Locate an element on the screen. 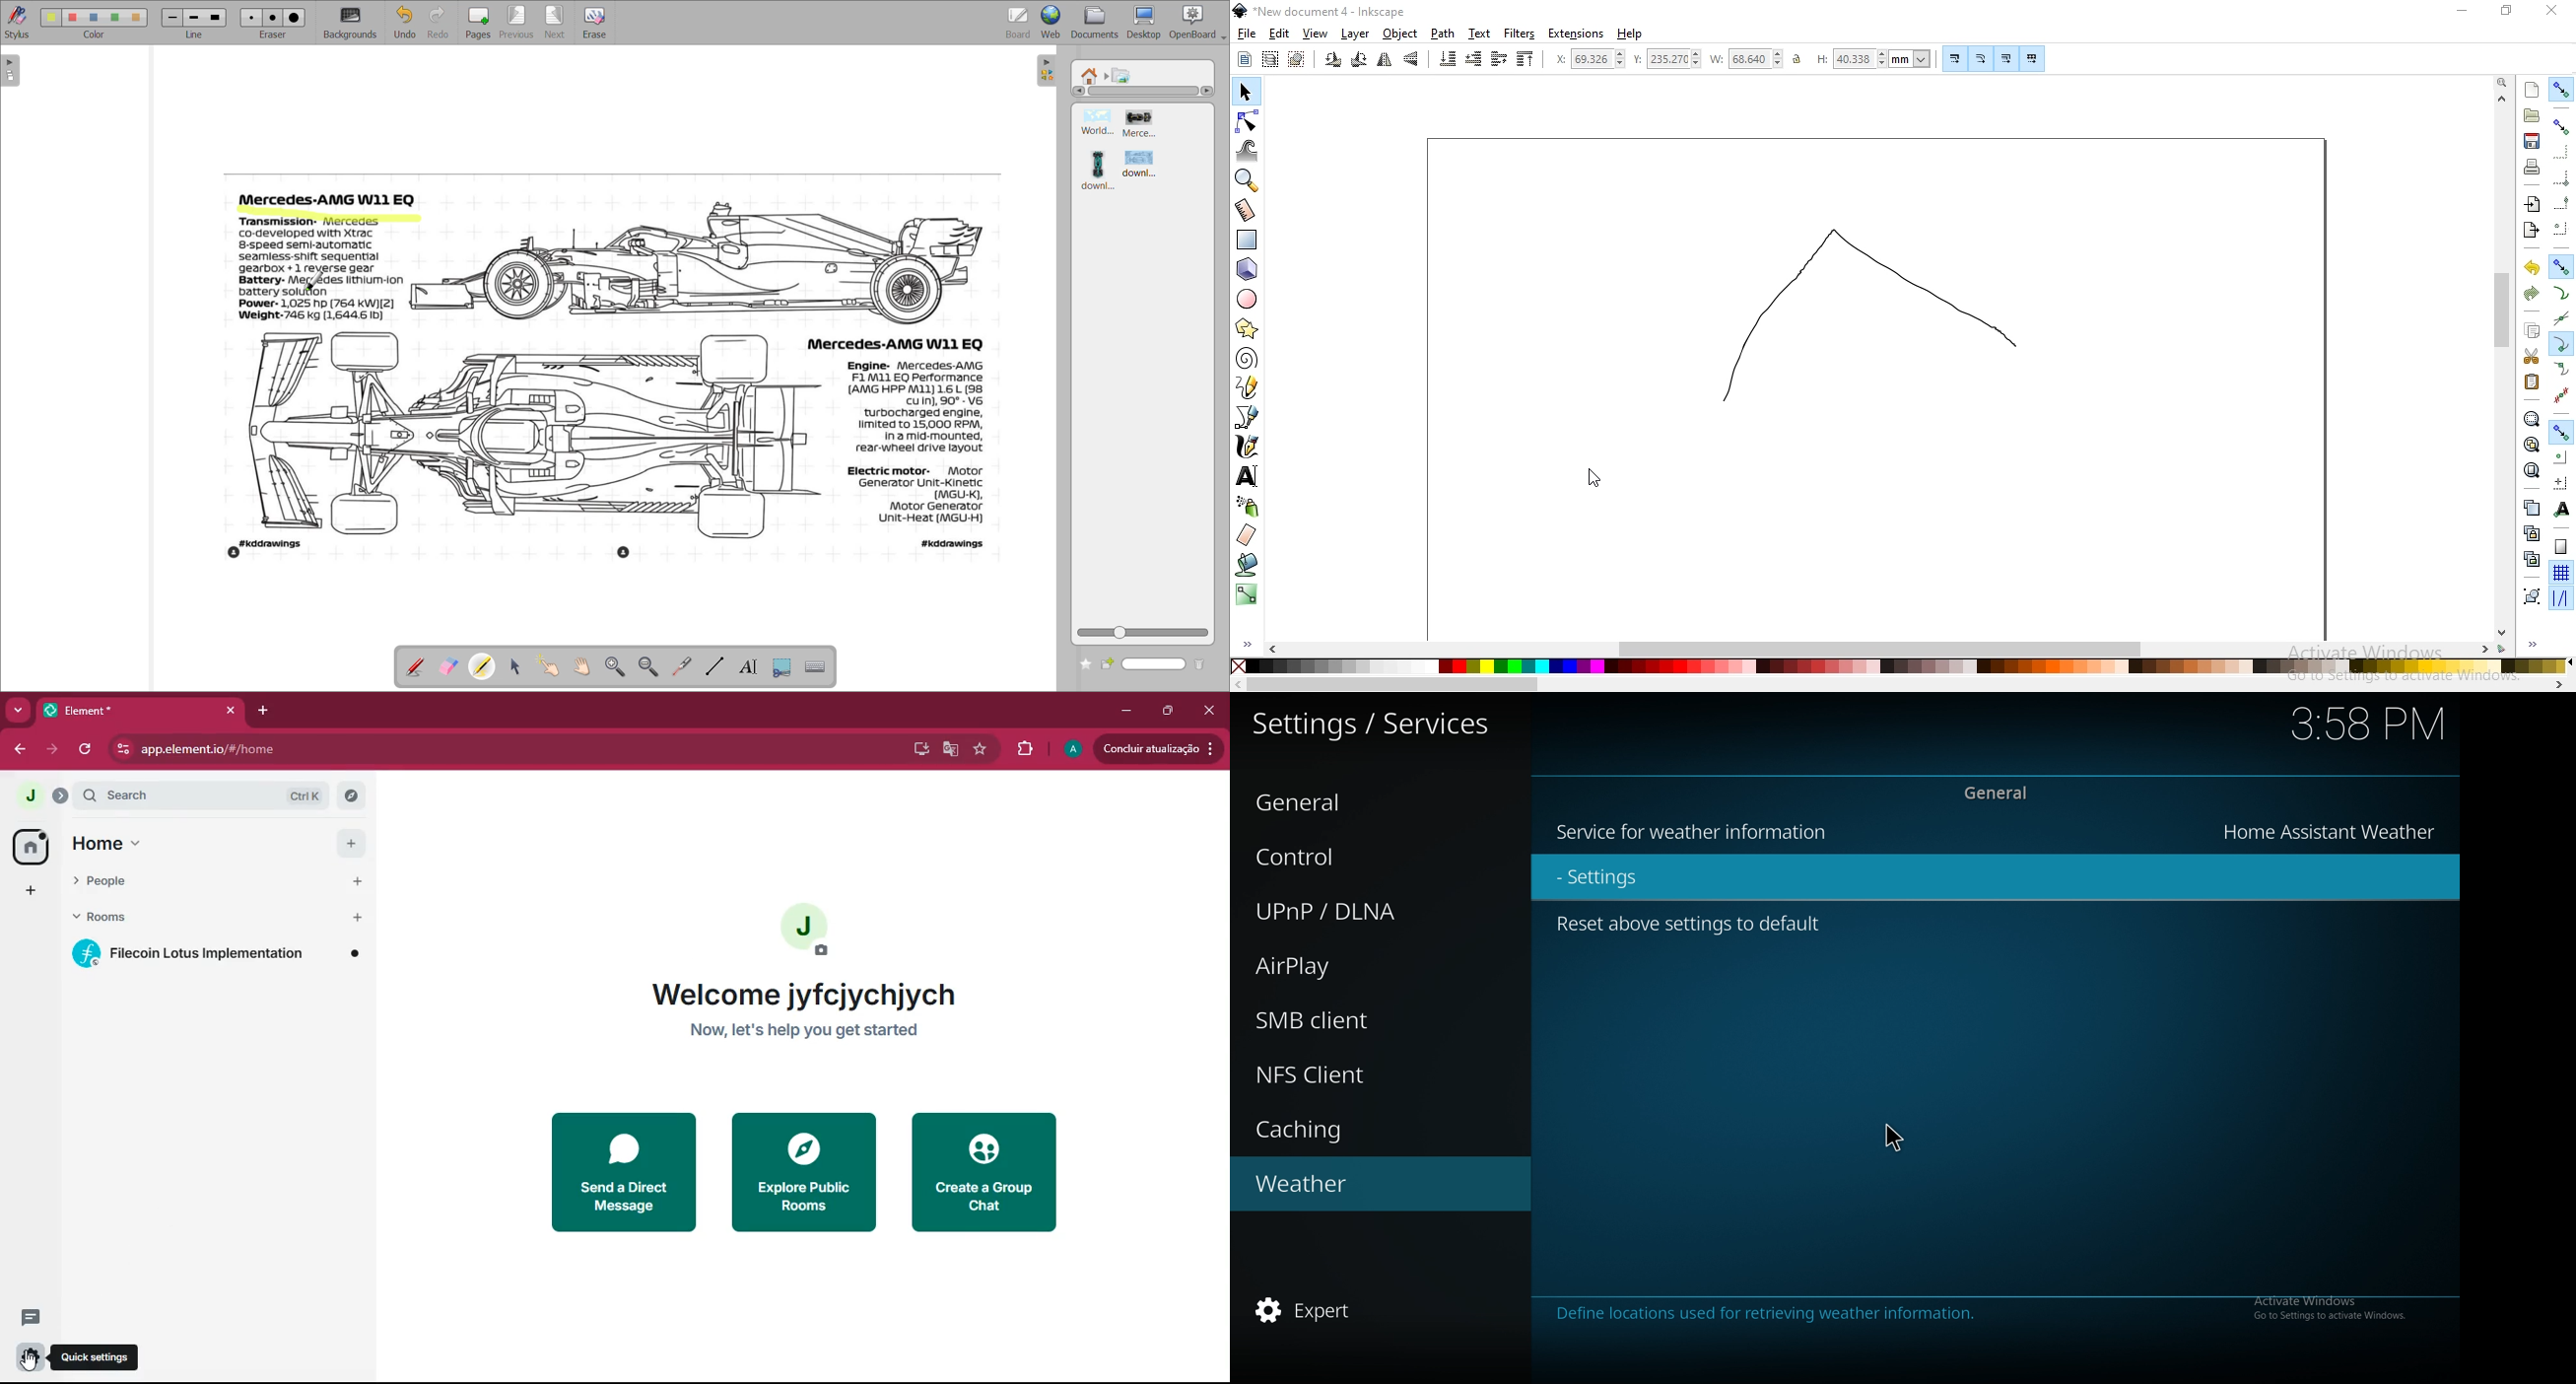 The height and width of the screenshot is (1400, 2576). edit is located at coordinates (1279, 35).